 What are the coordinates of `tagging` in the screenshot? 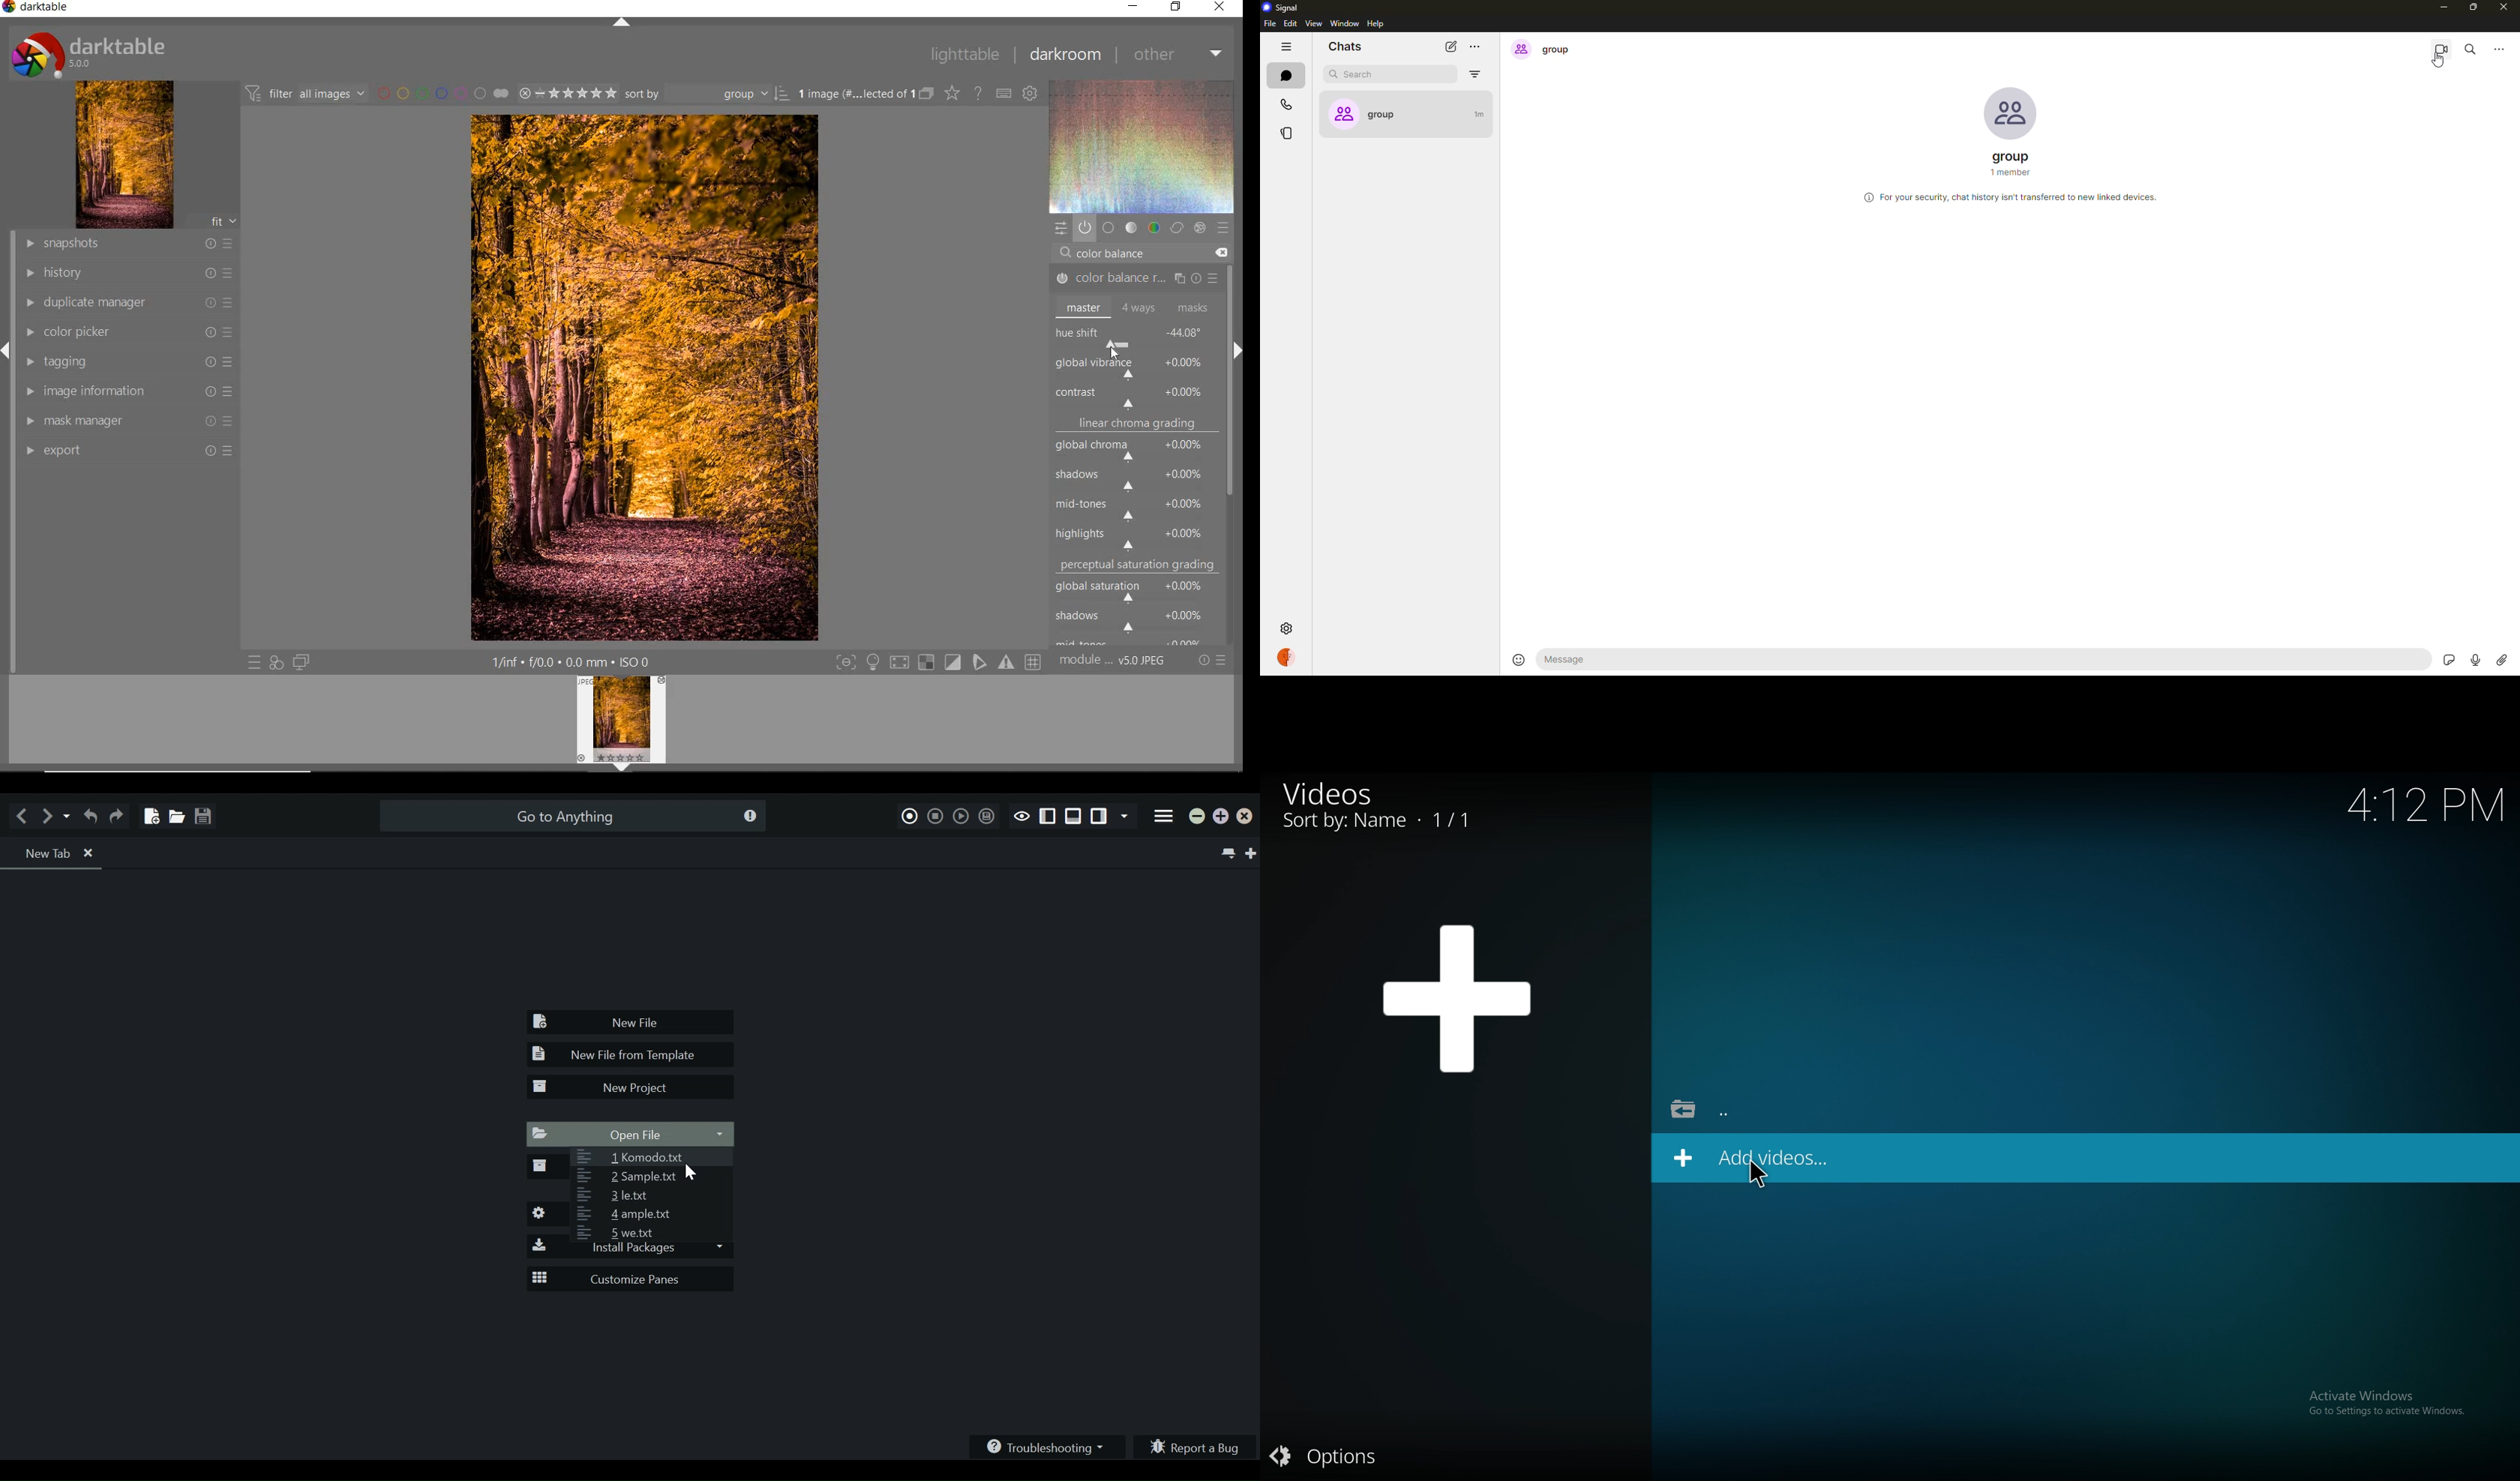 It's located at (127, 363).